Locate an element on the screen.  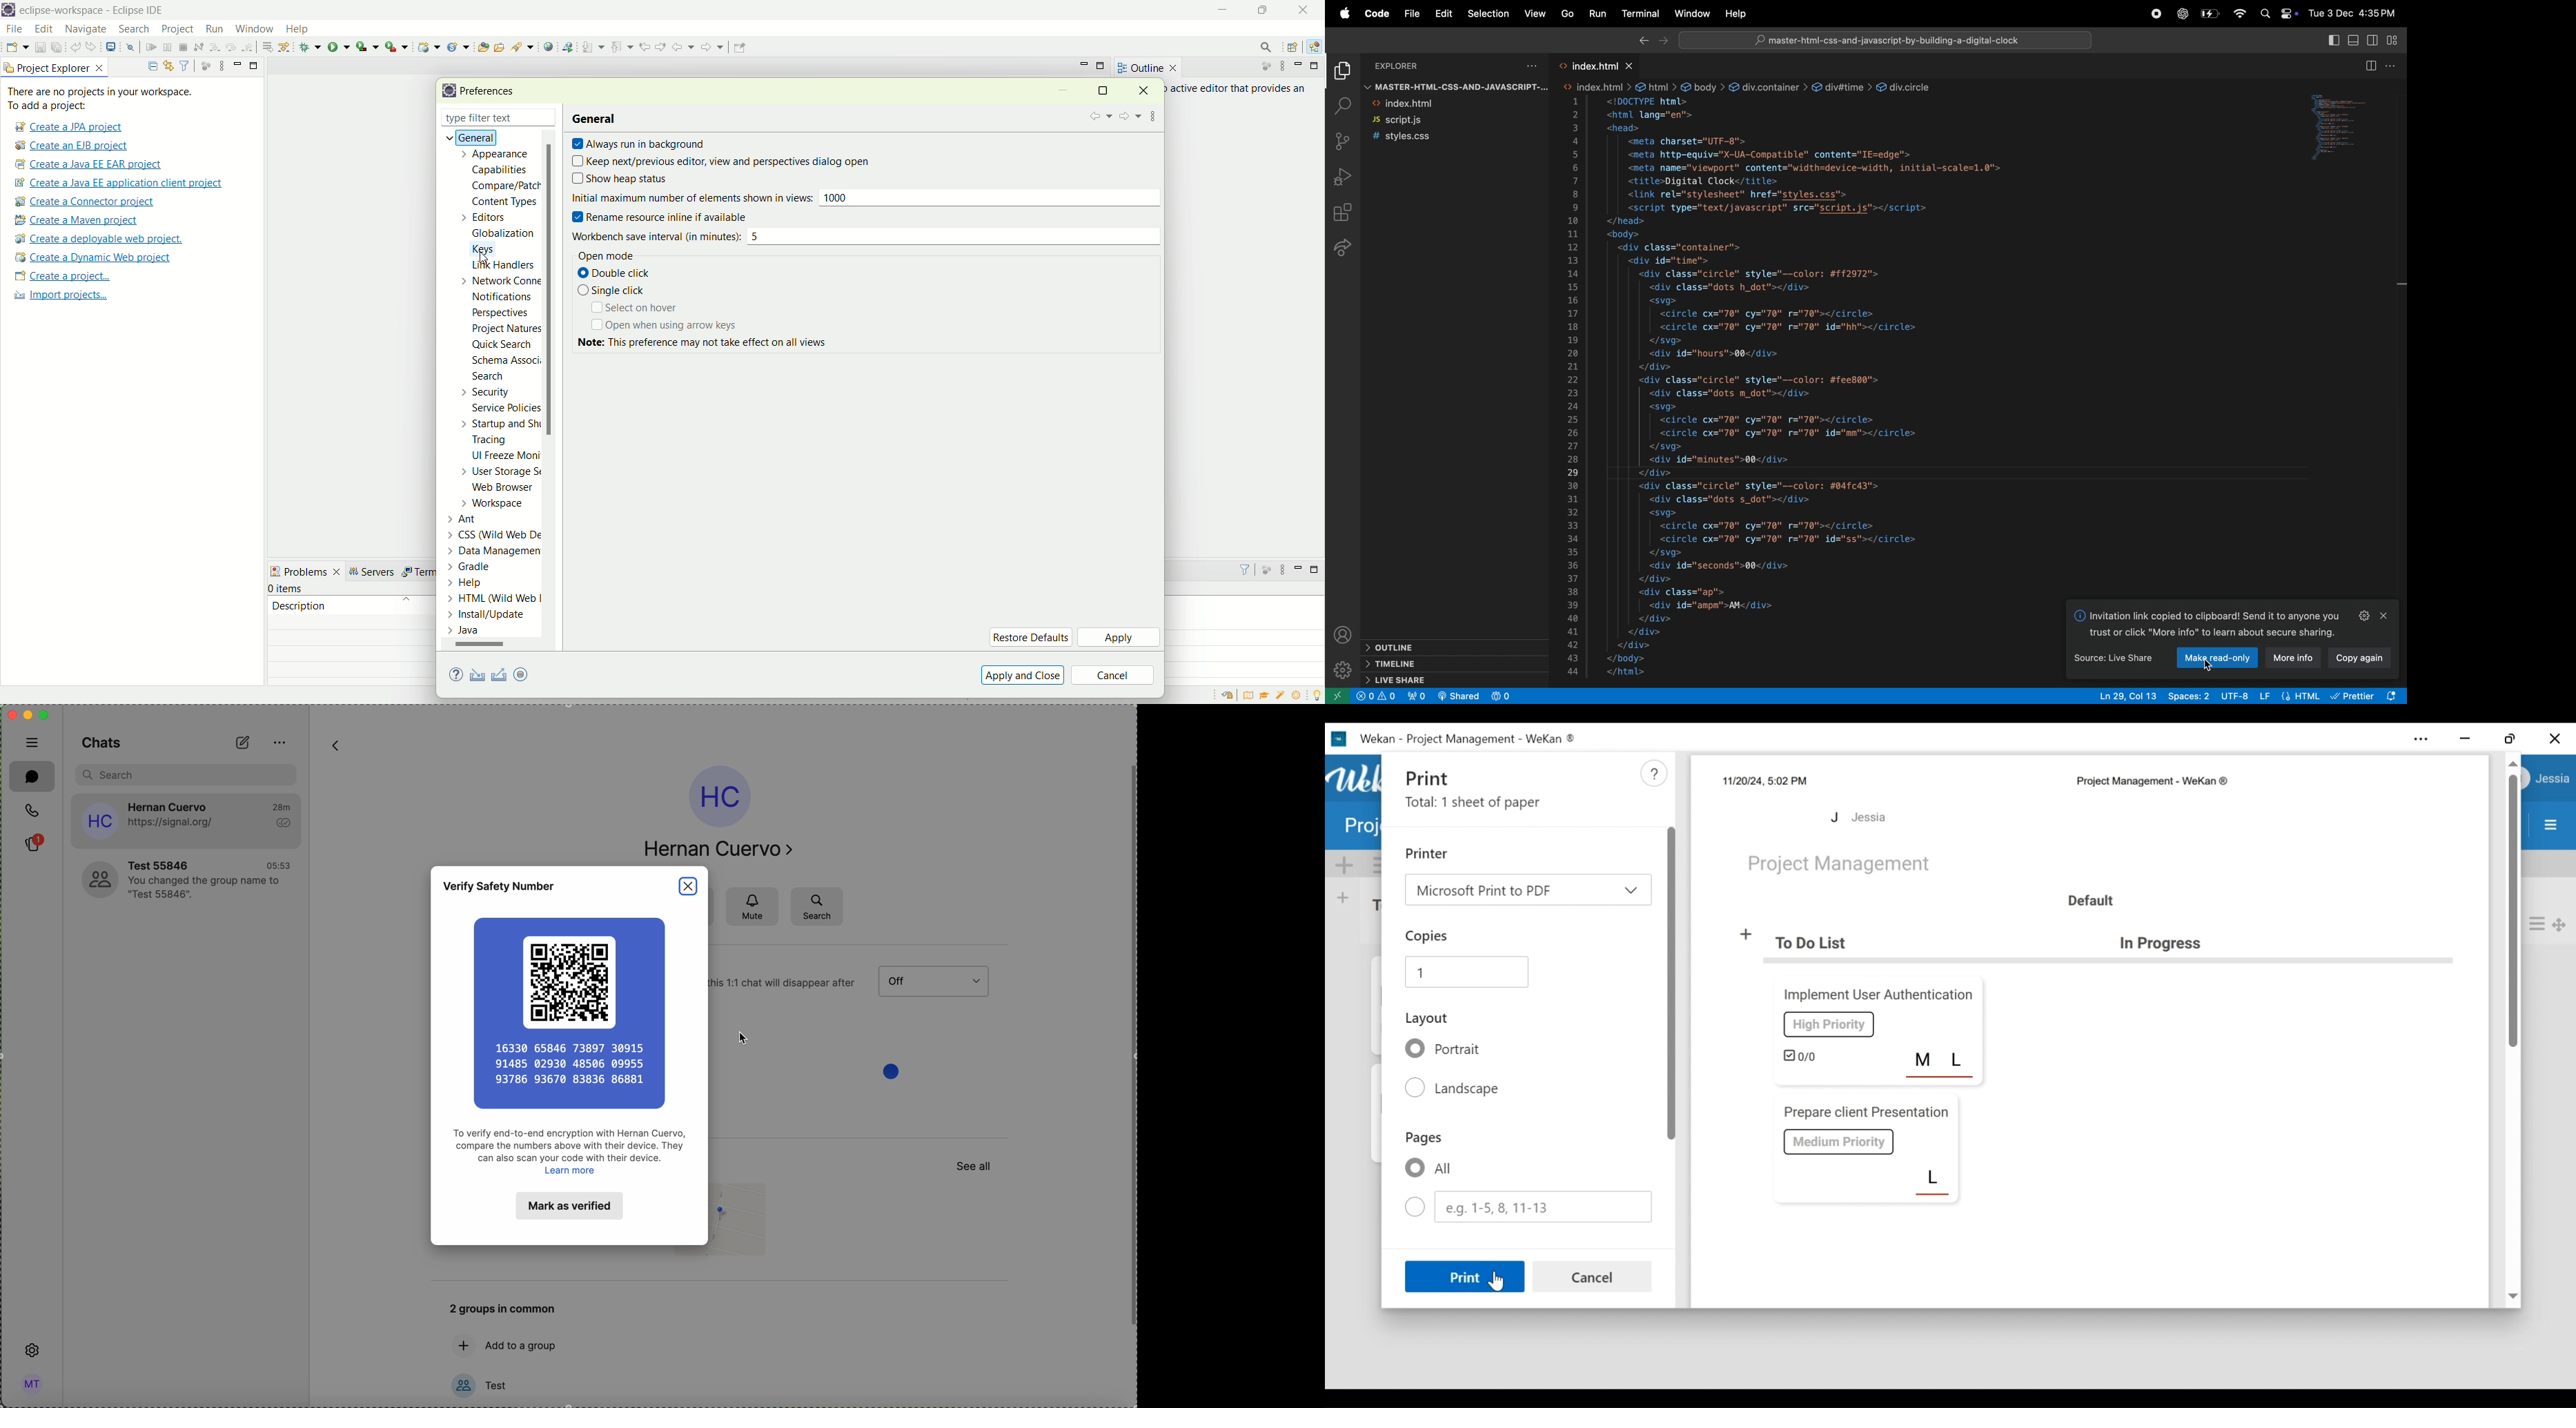
menu is located at coordinates (937, 982).